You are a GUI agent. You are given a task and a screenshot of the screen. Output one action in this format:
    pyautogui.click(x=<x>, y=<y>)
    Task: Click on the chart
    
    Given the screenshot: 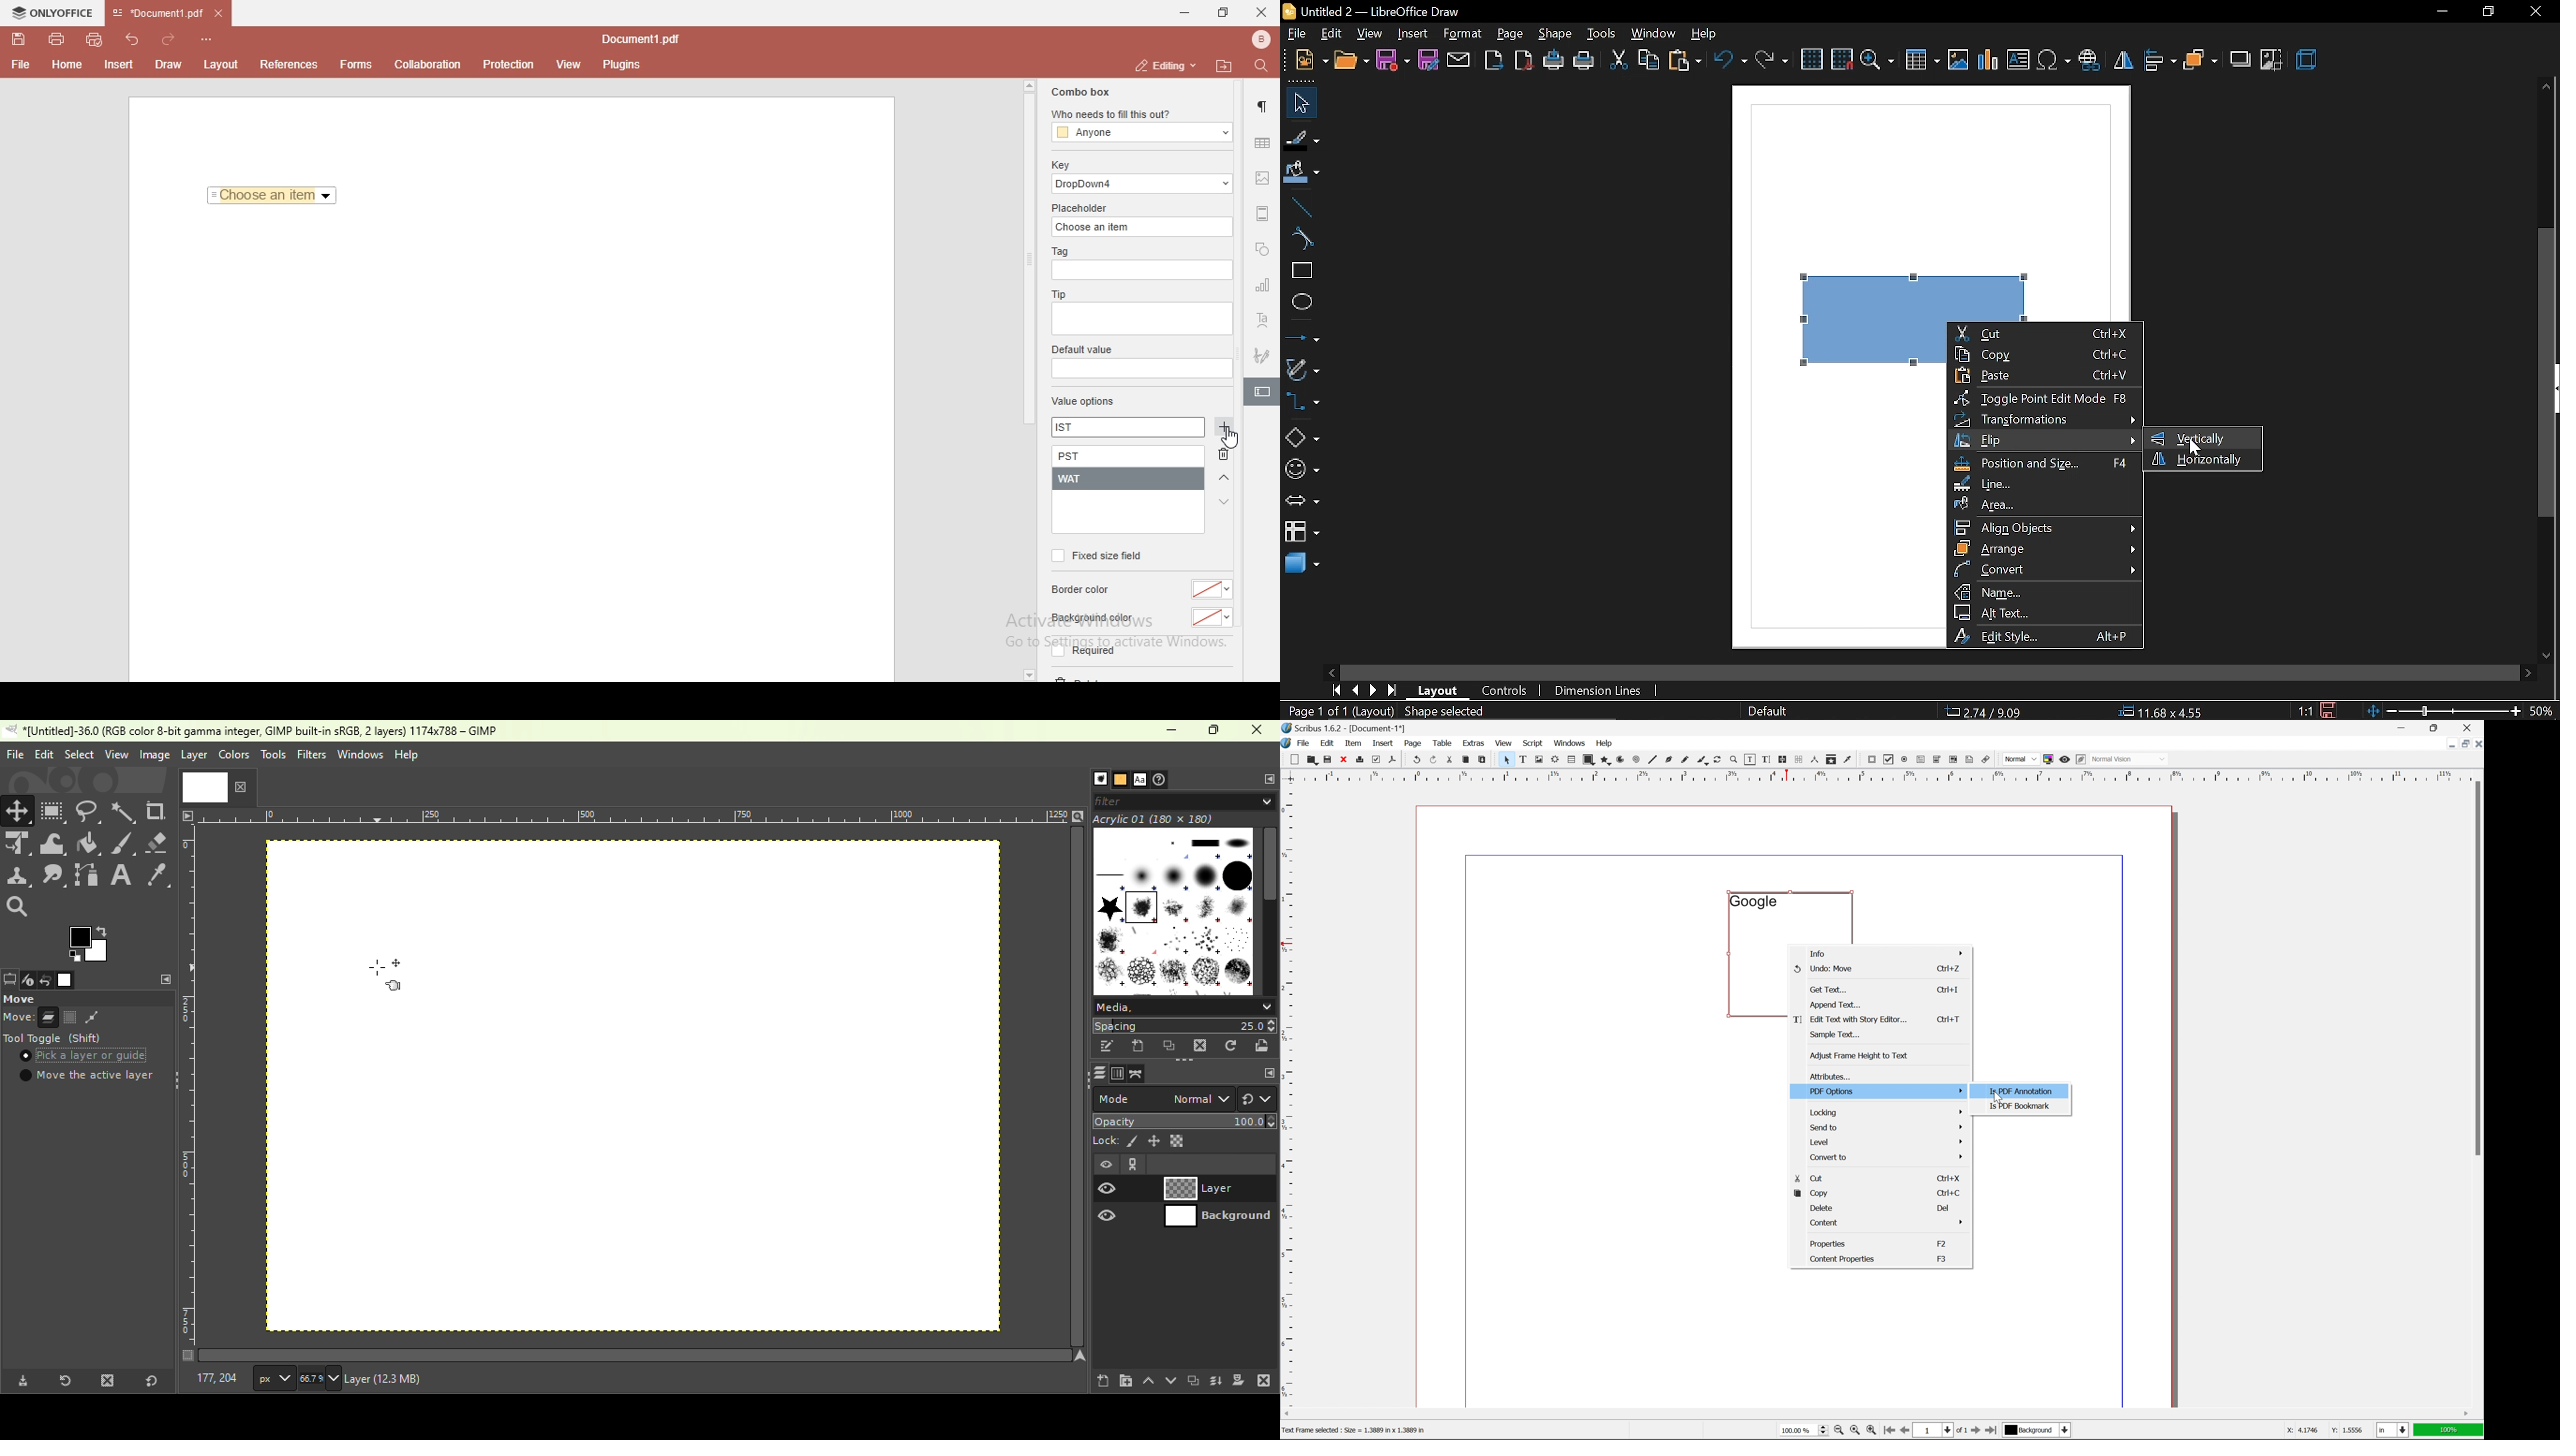 What is the action you would take?
    pyautogui.click(x=1263, y=289)
    